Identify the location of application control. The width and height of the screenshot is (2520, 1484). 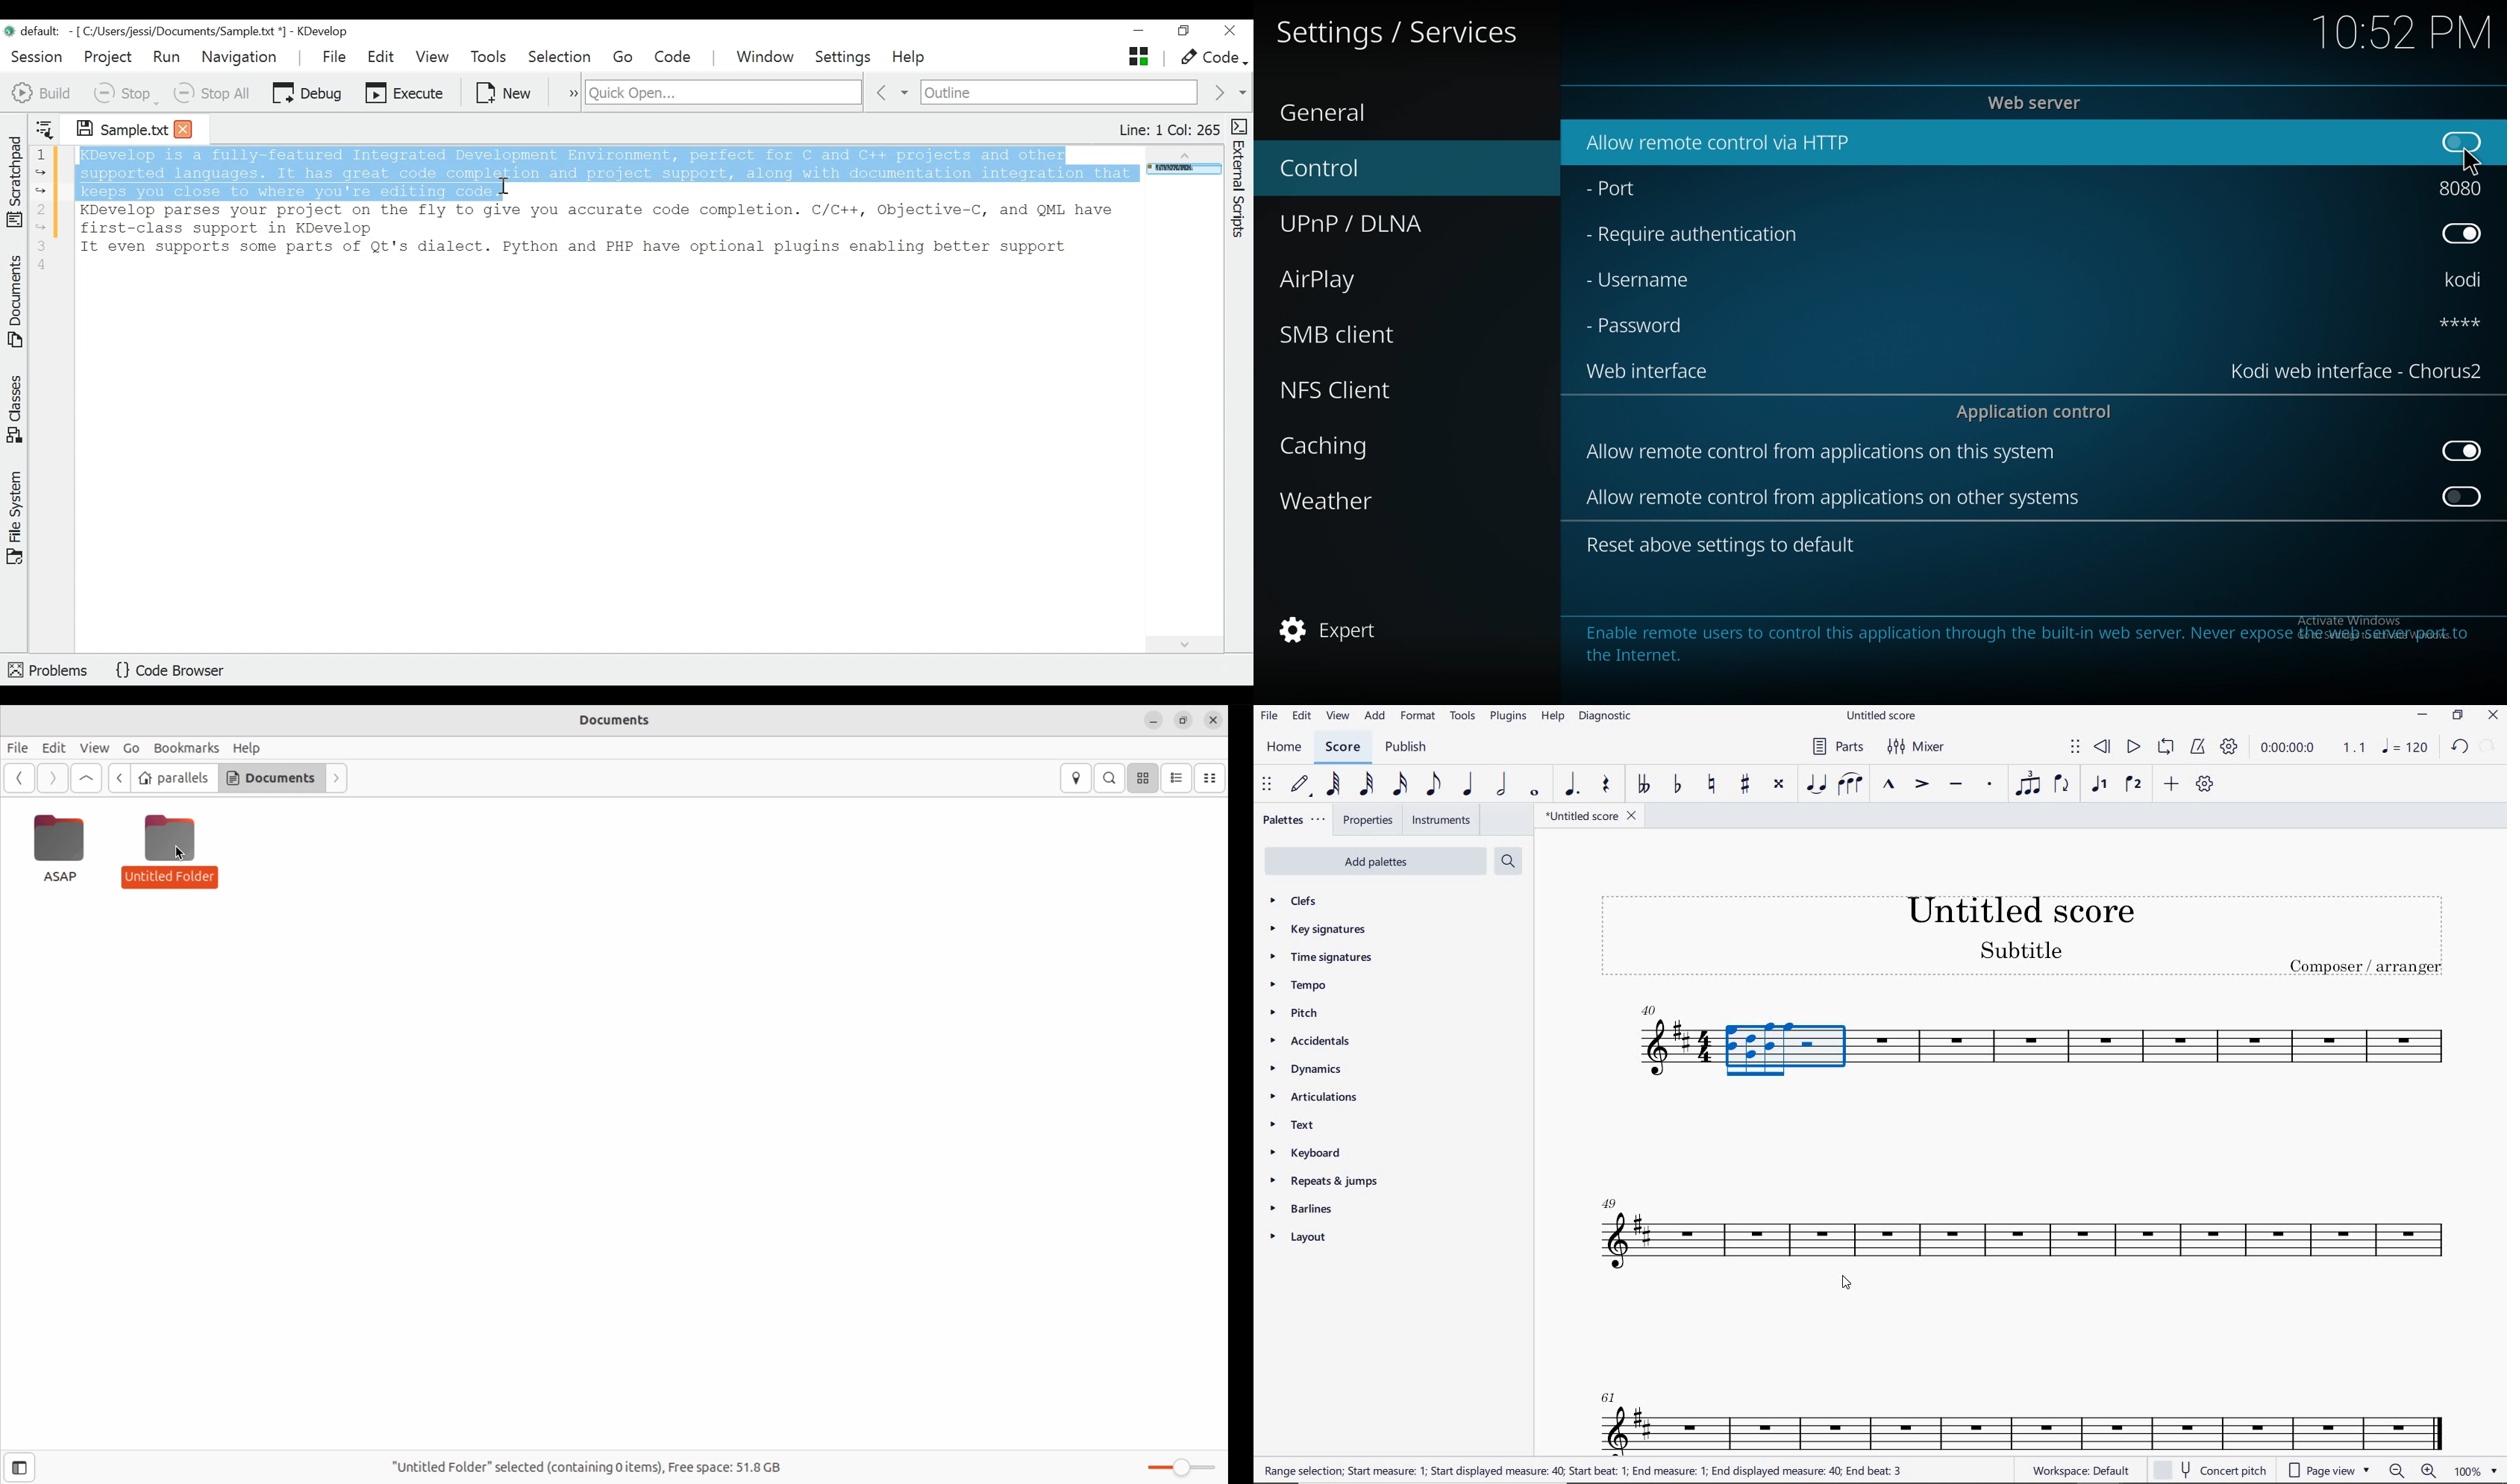
(2039, 411).